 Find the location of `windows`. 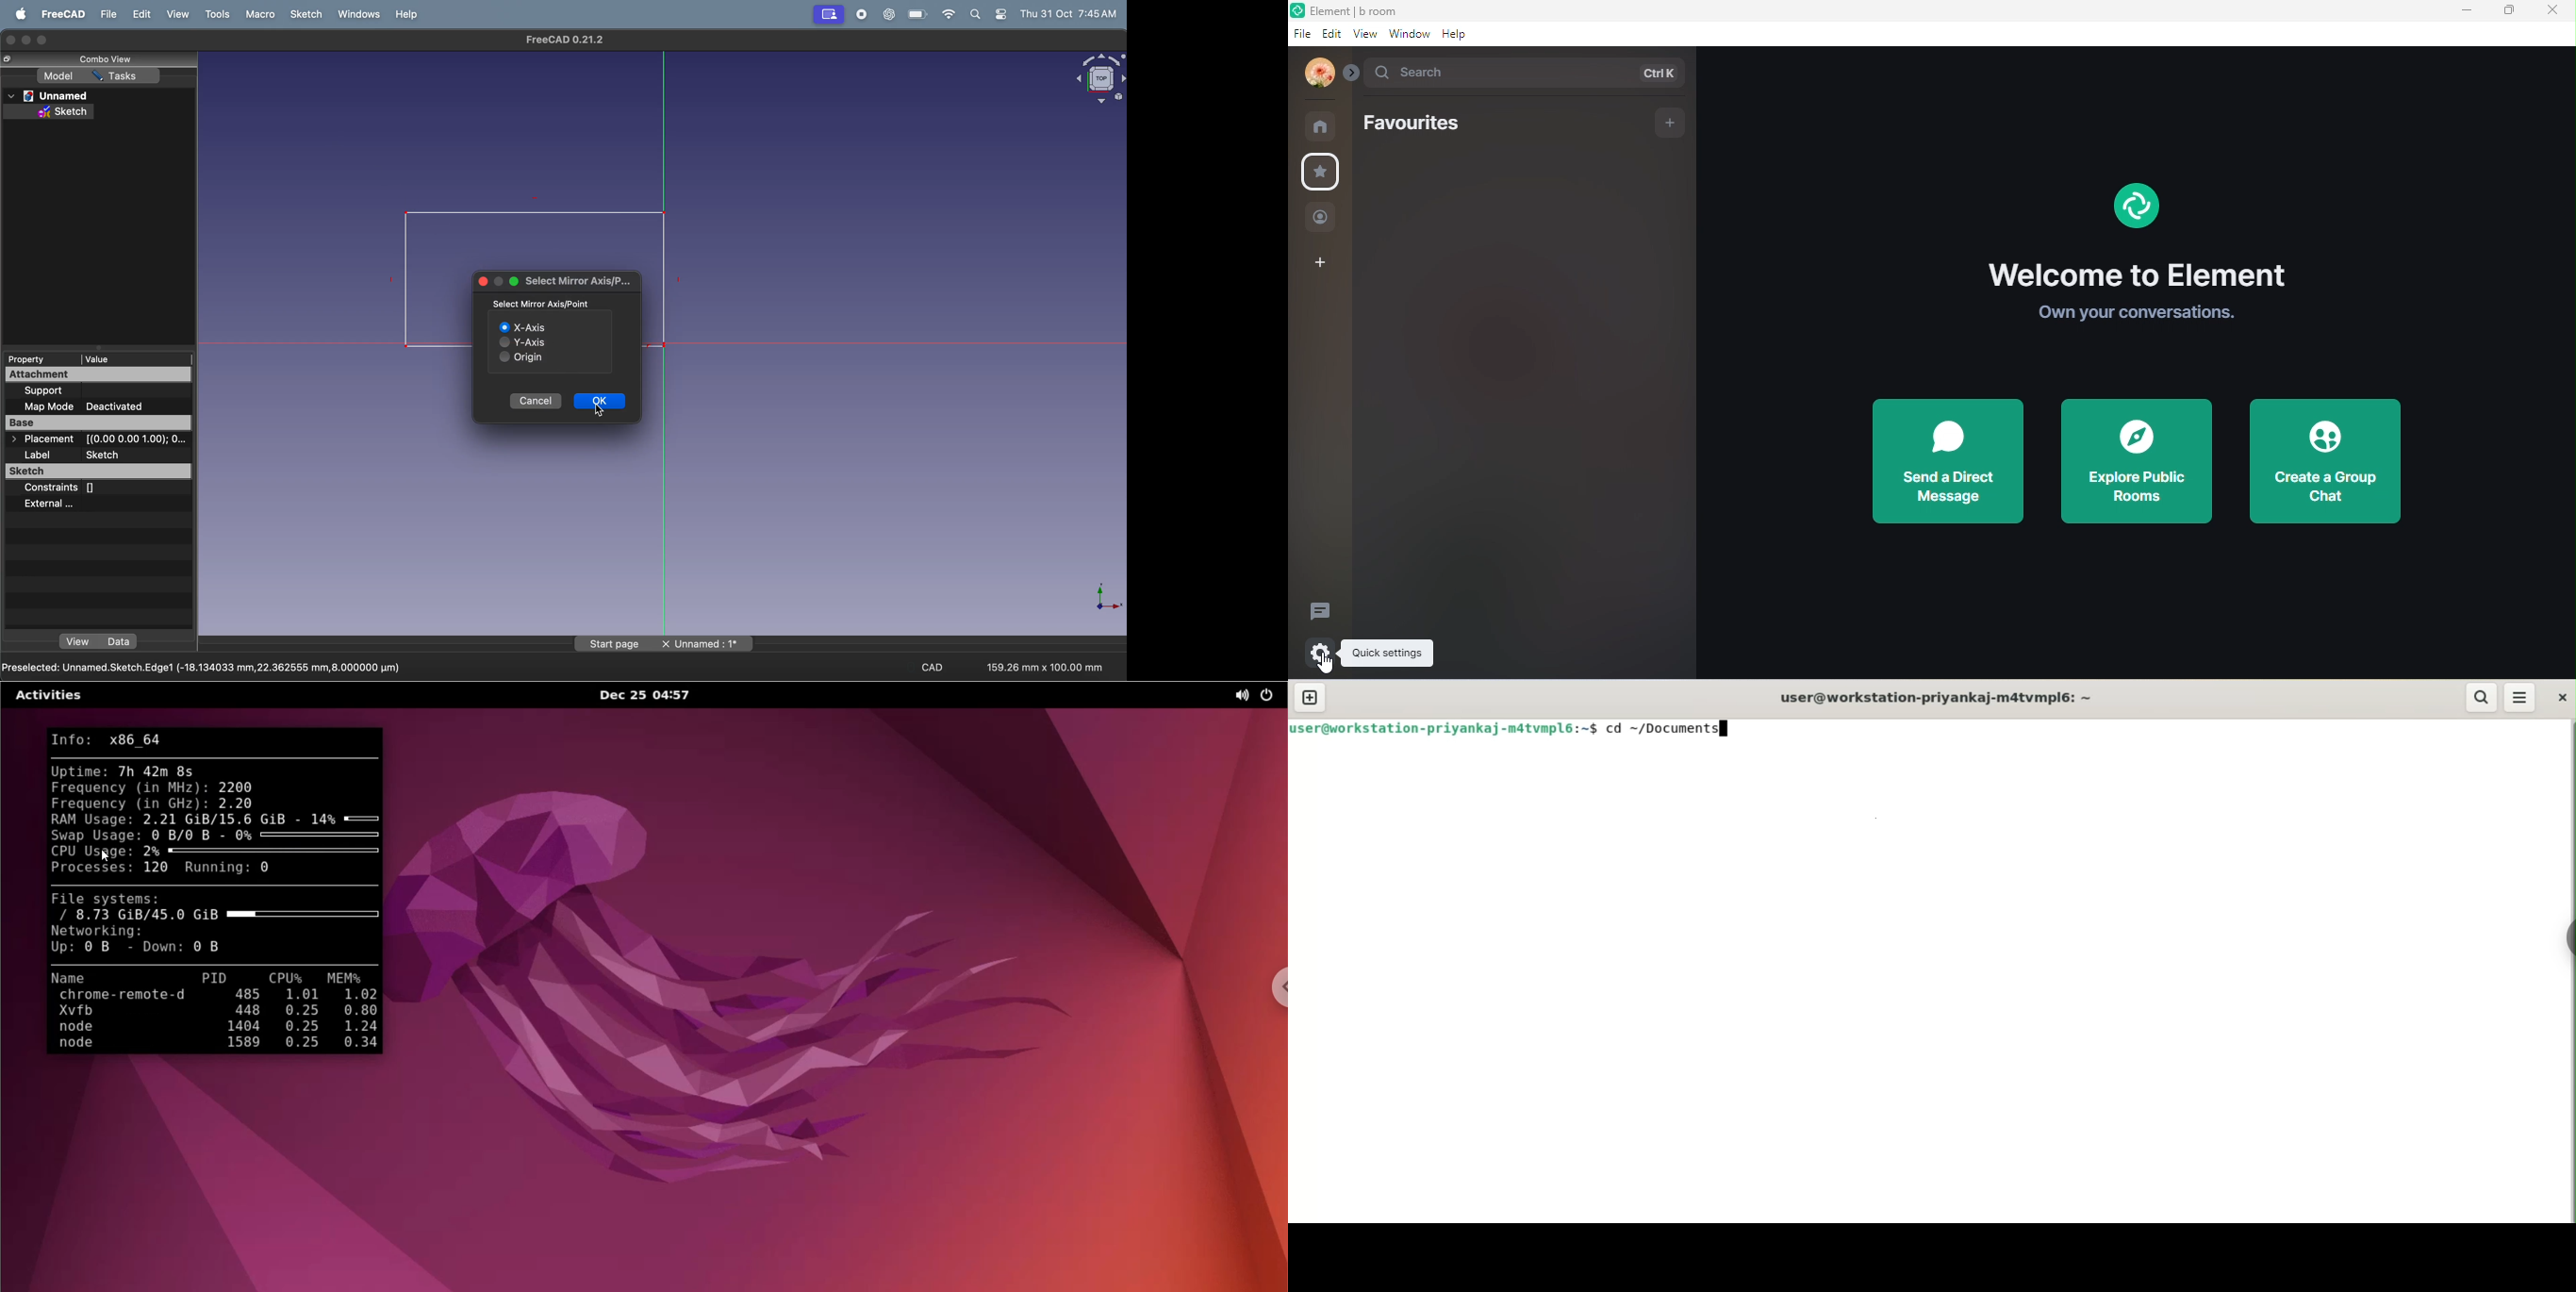

windows is located at coordinates (357, 14).